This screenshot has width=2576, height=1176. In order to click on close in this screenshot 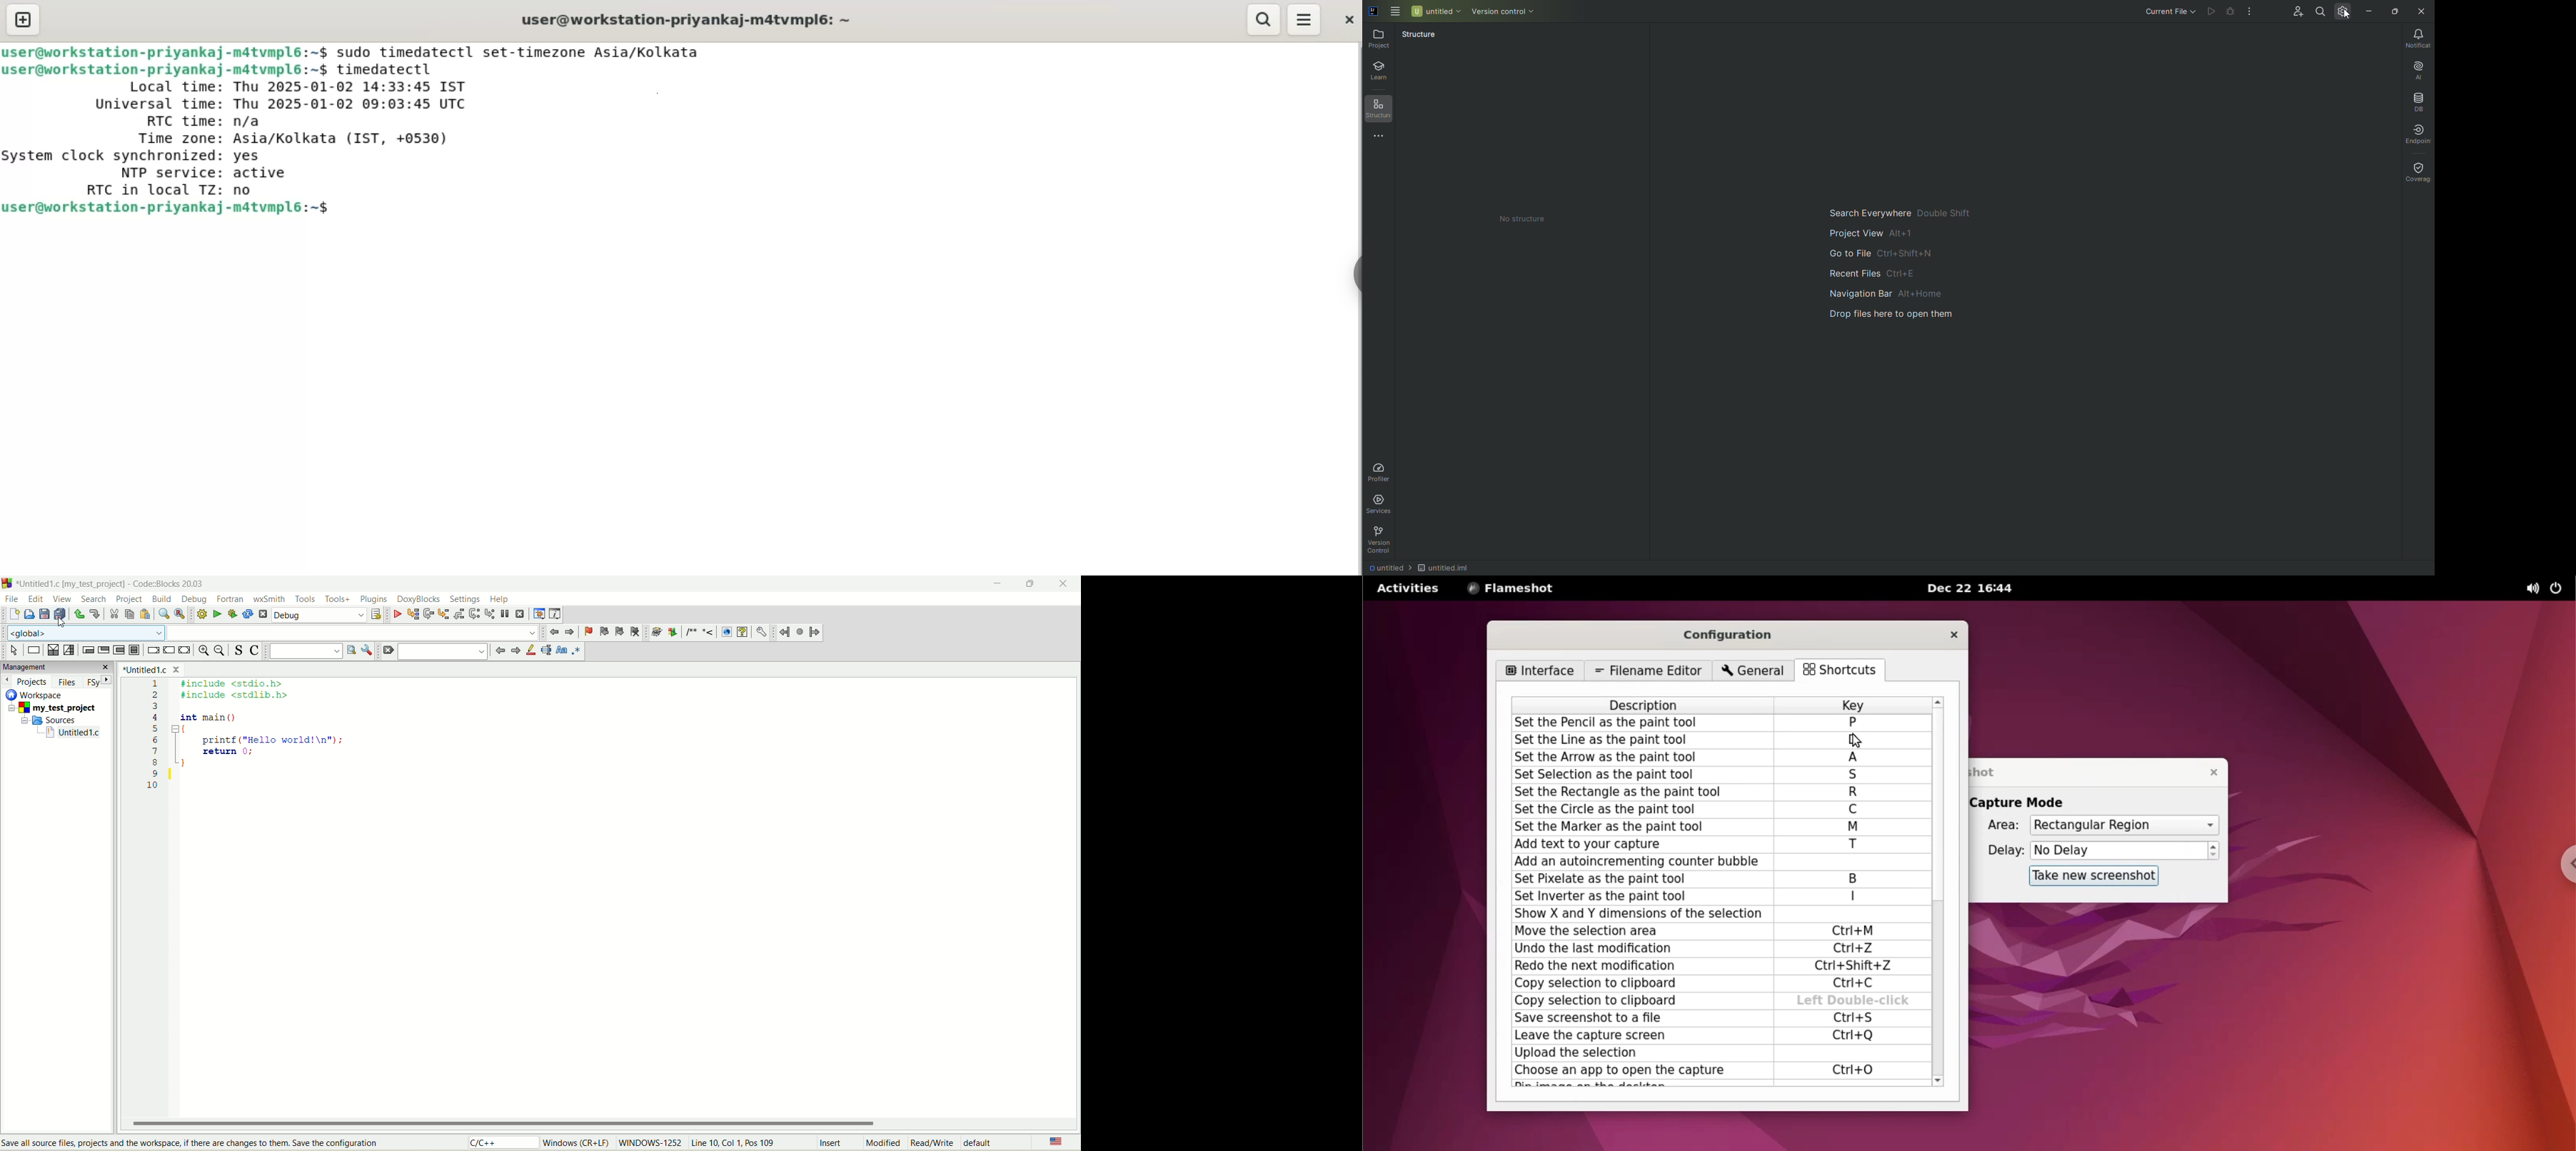, I will do `click(1067, 584)`.